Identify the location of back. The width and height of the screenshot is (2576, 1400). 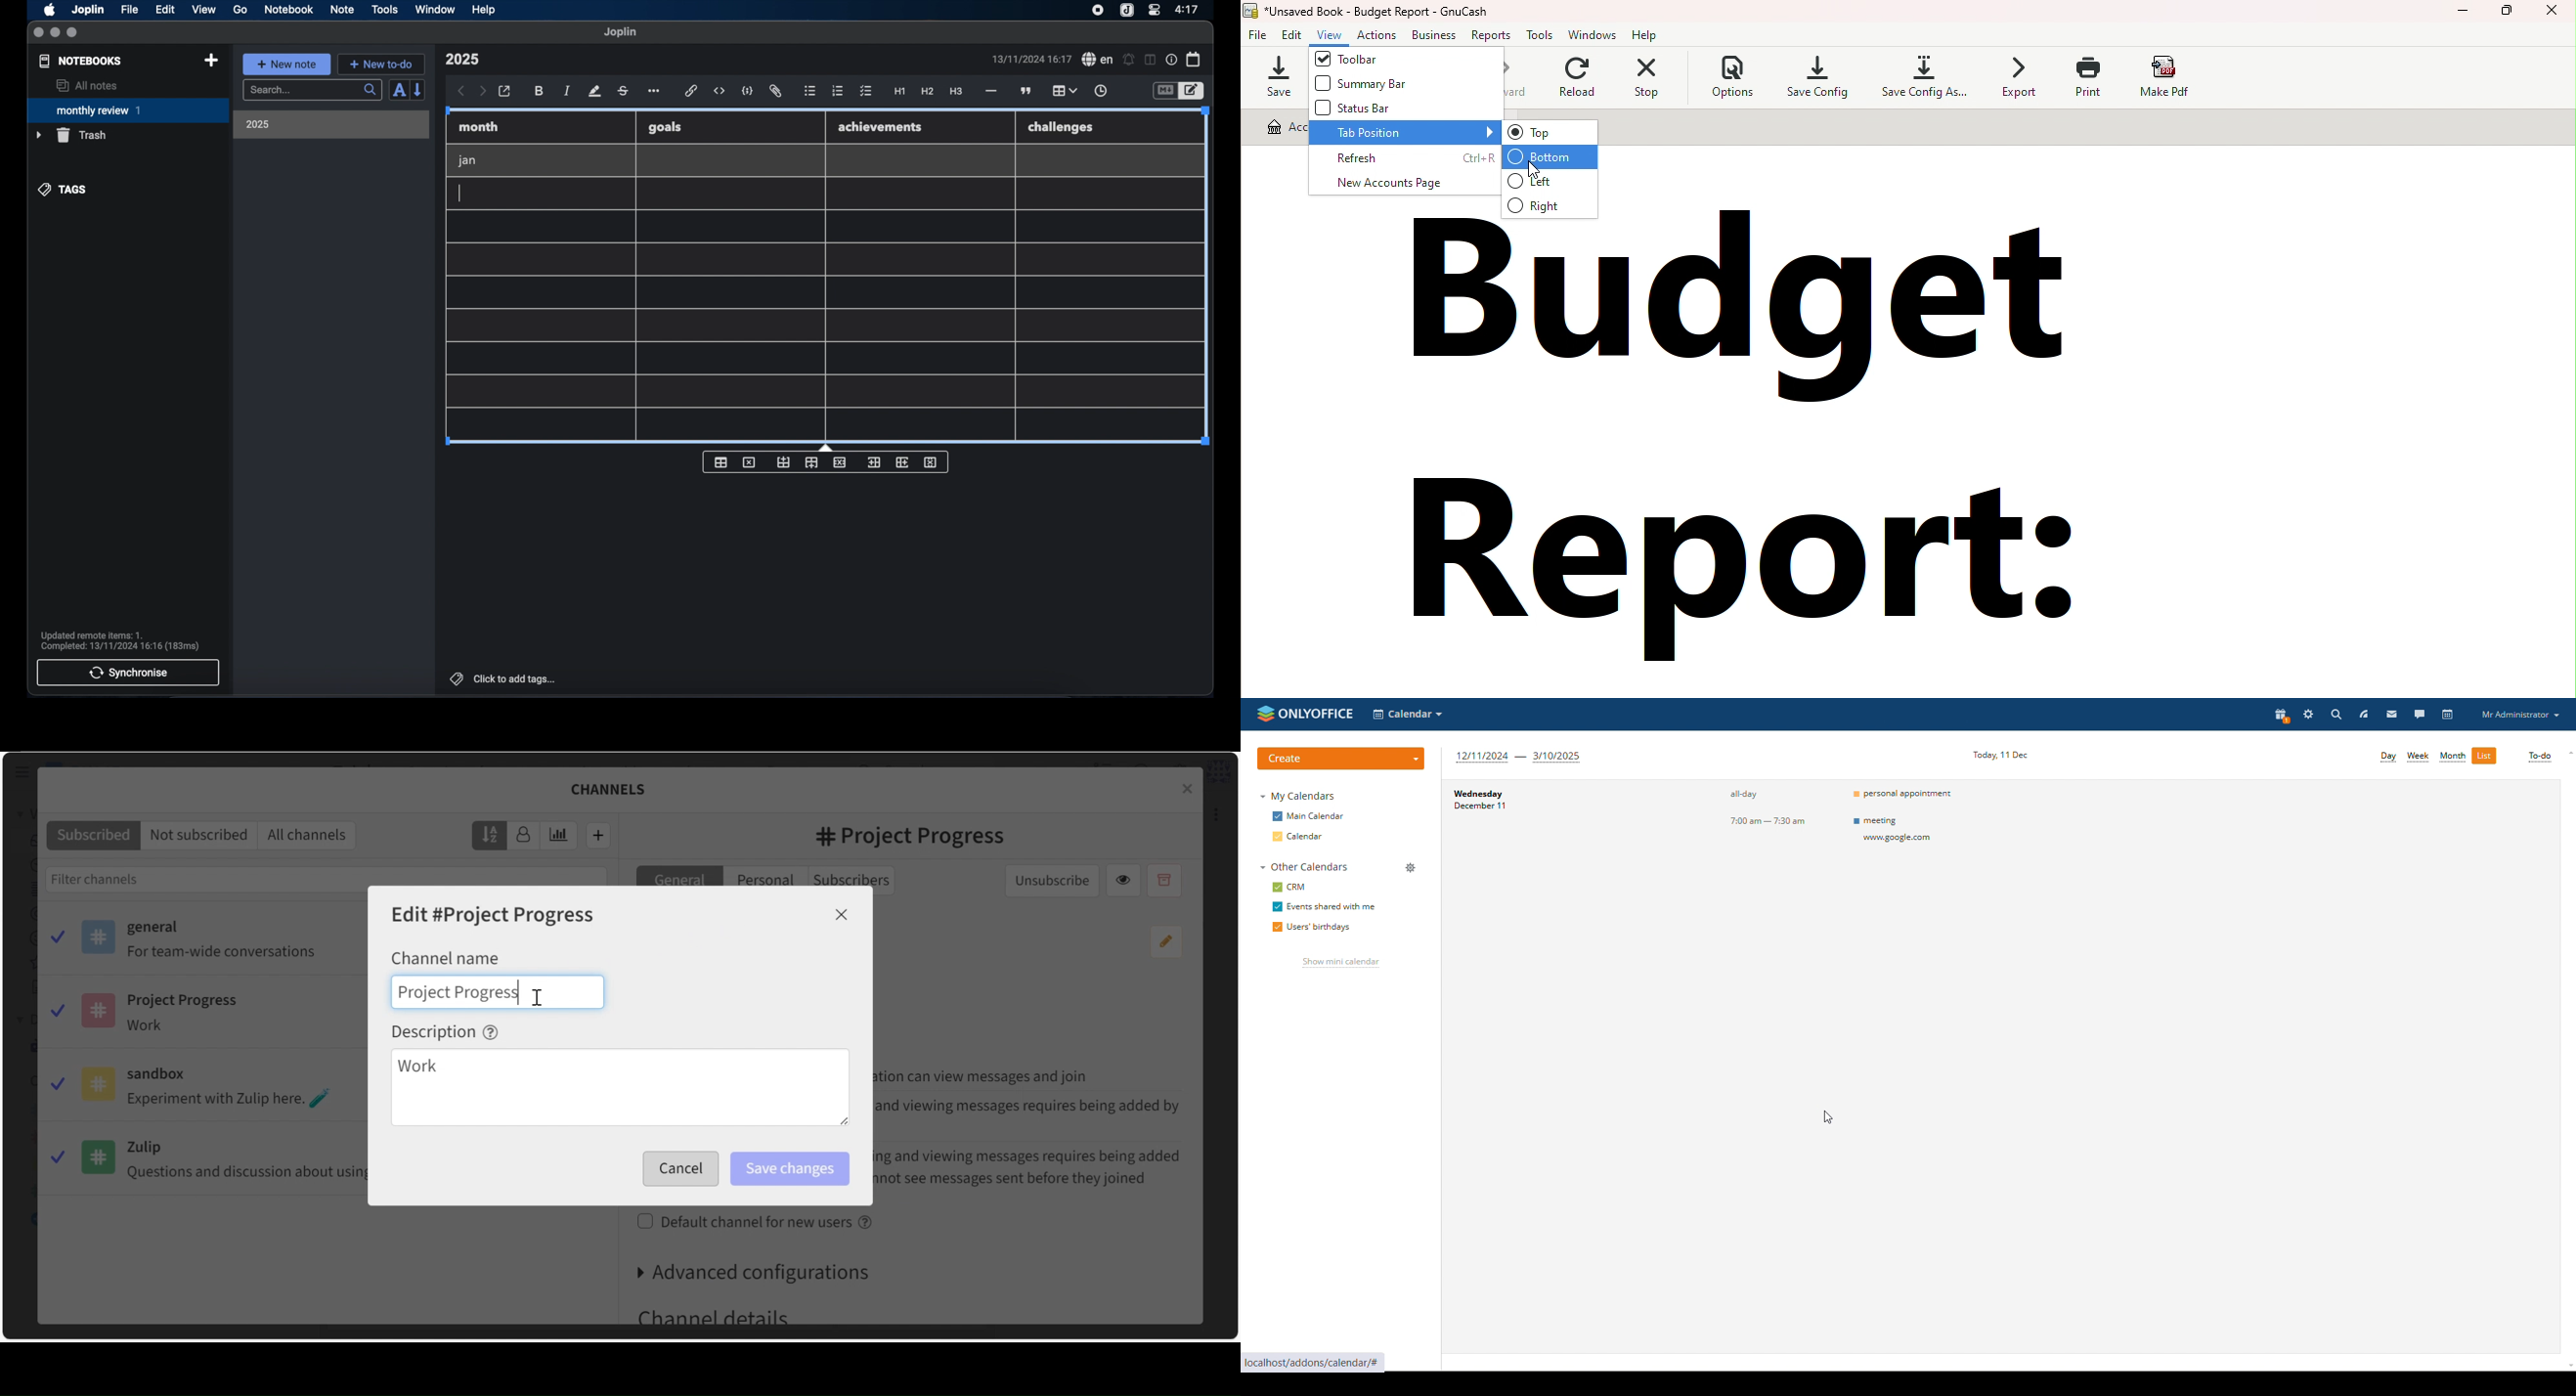
(461, 91).